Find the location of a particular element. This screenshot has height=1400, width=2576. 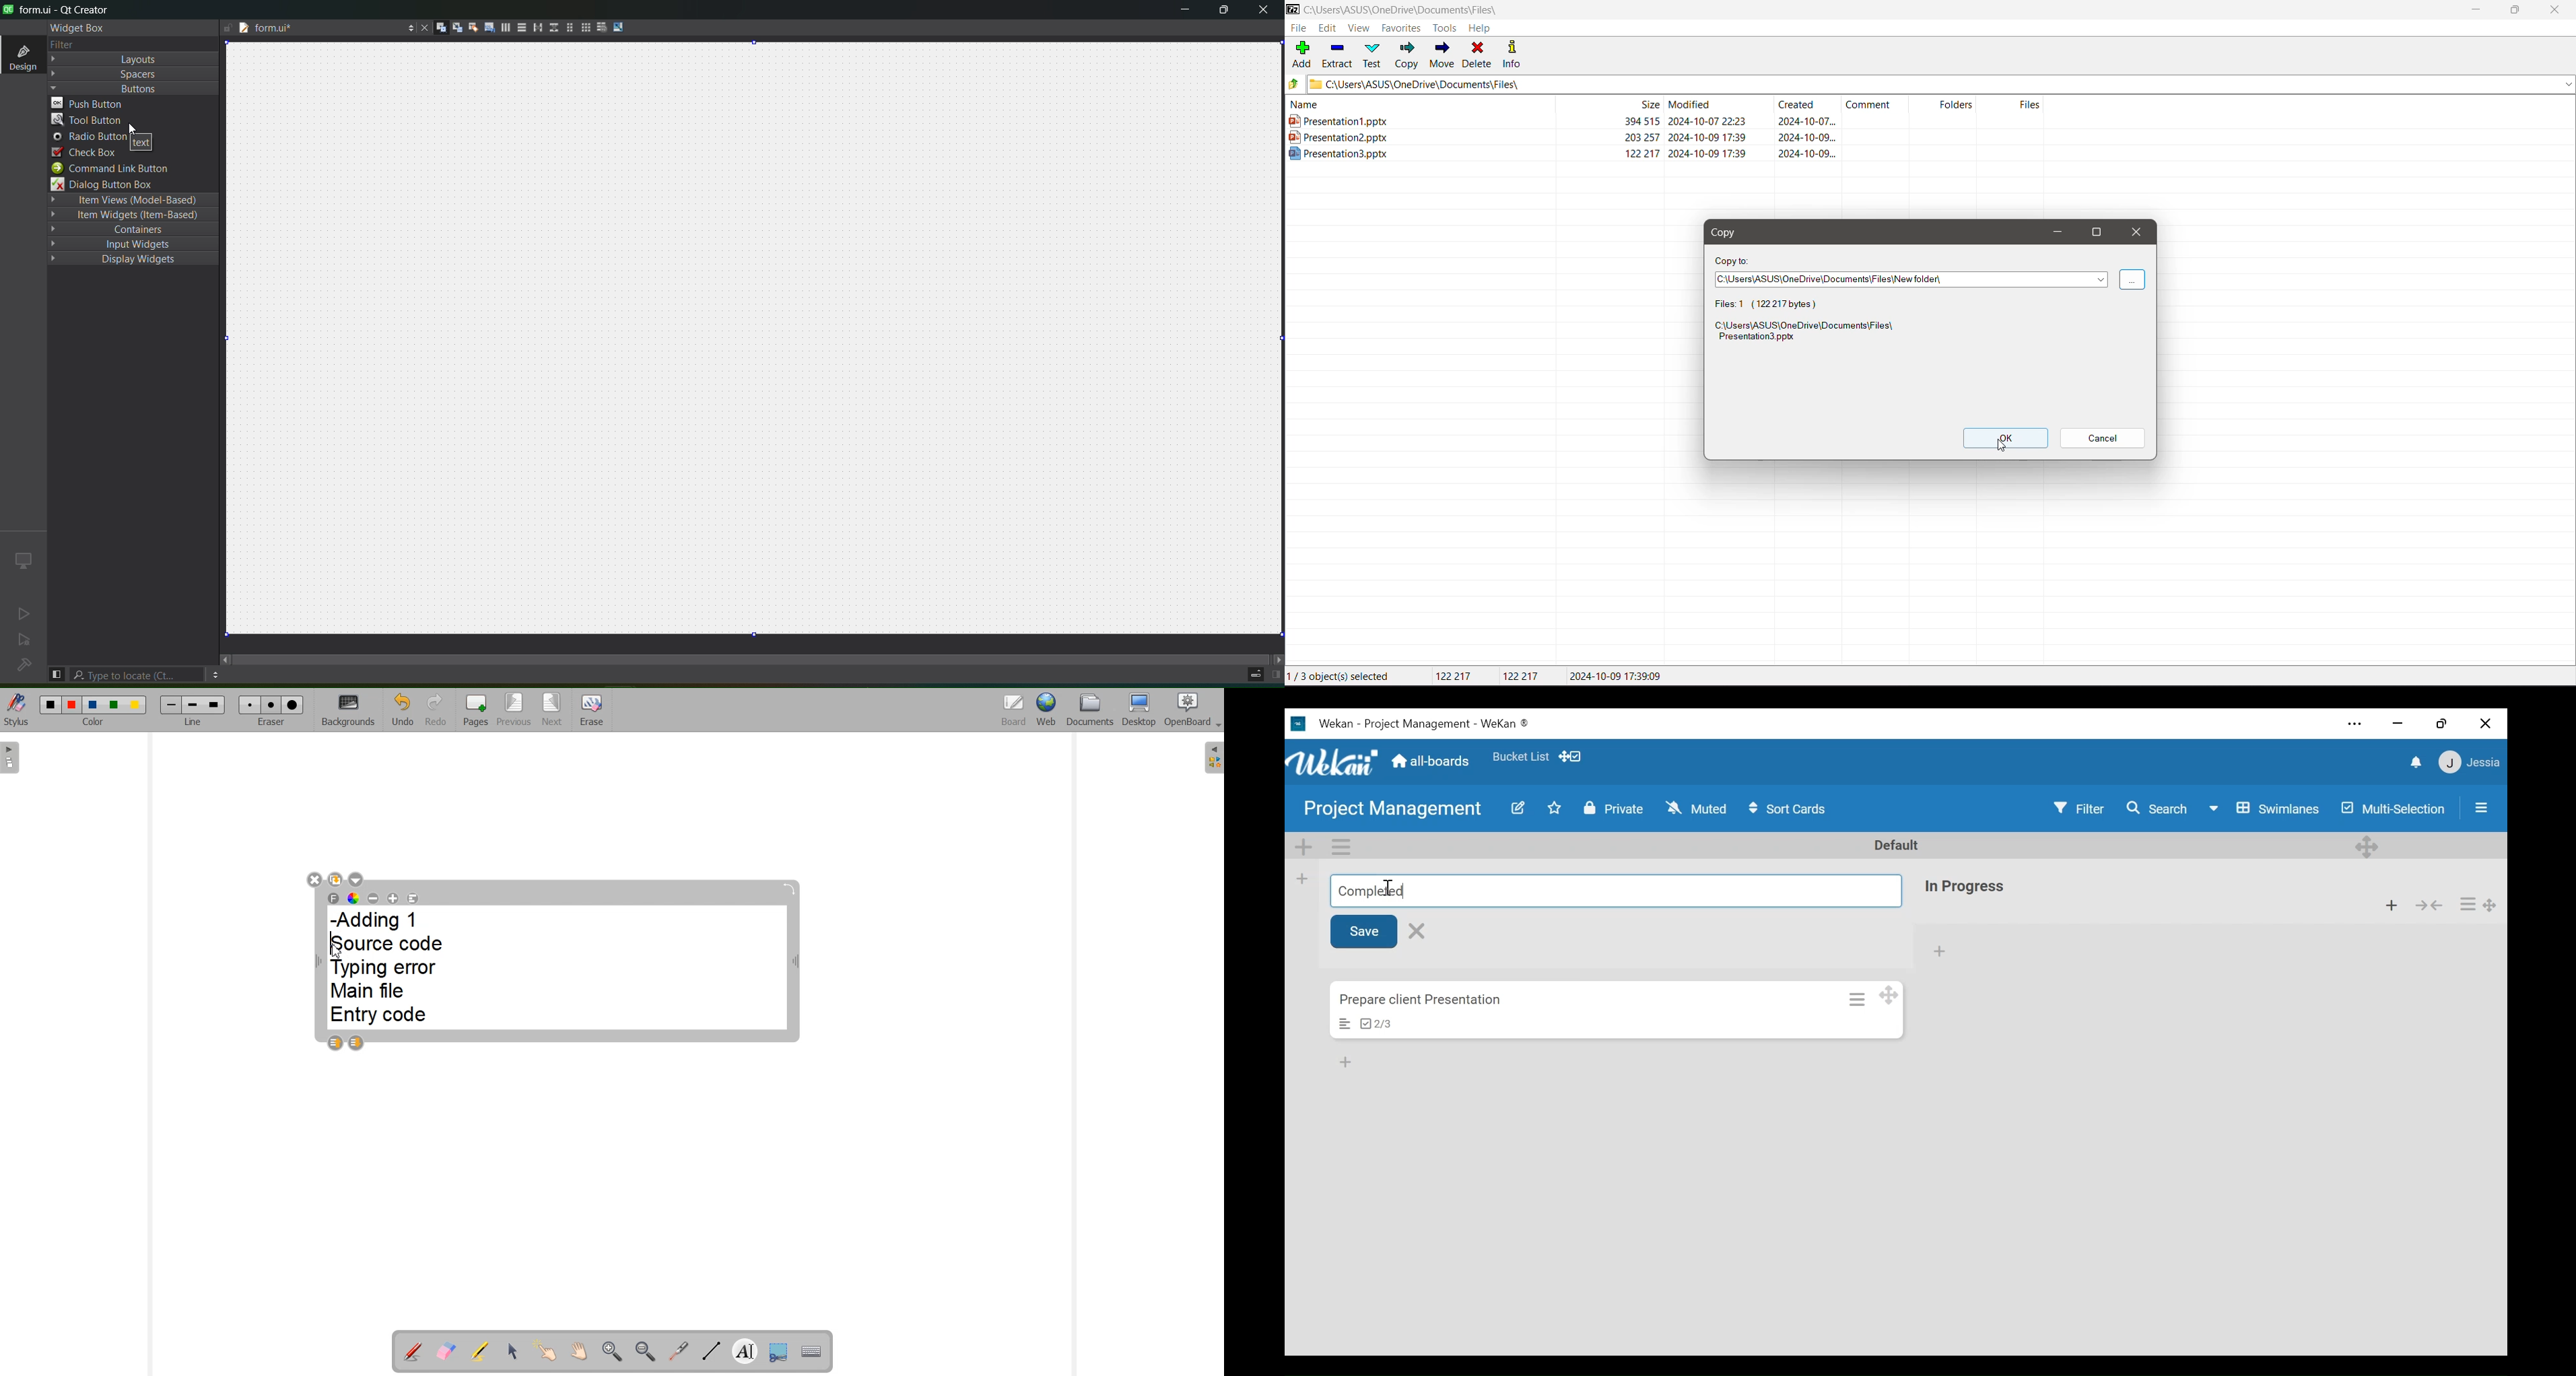

Interact with items is located at coordinates (546, 1352).